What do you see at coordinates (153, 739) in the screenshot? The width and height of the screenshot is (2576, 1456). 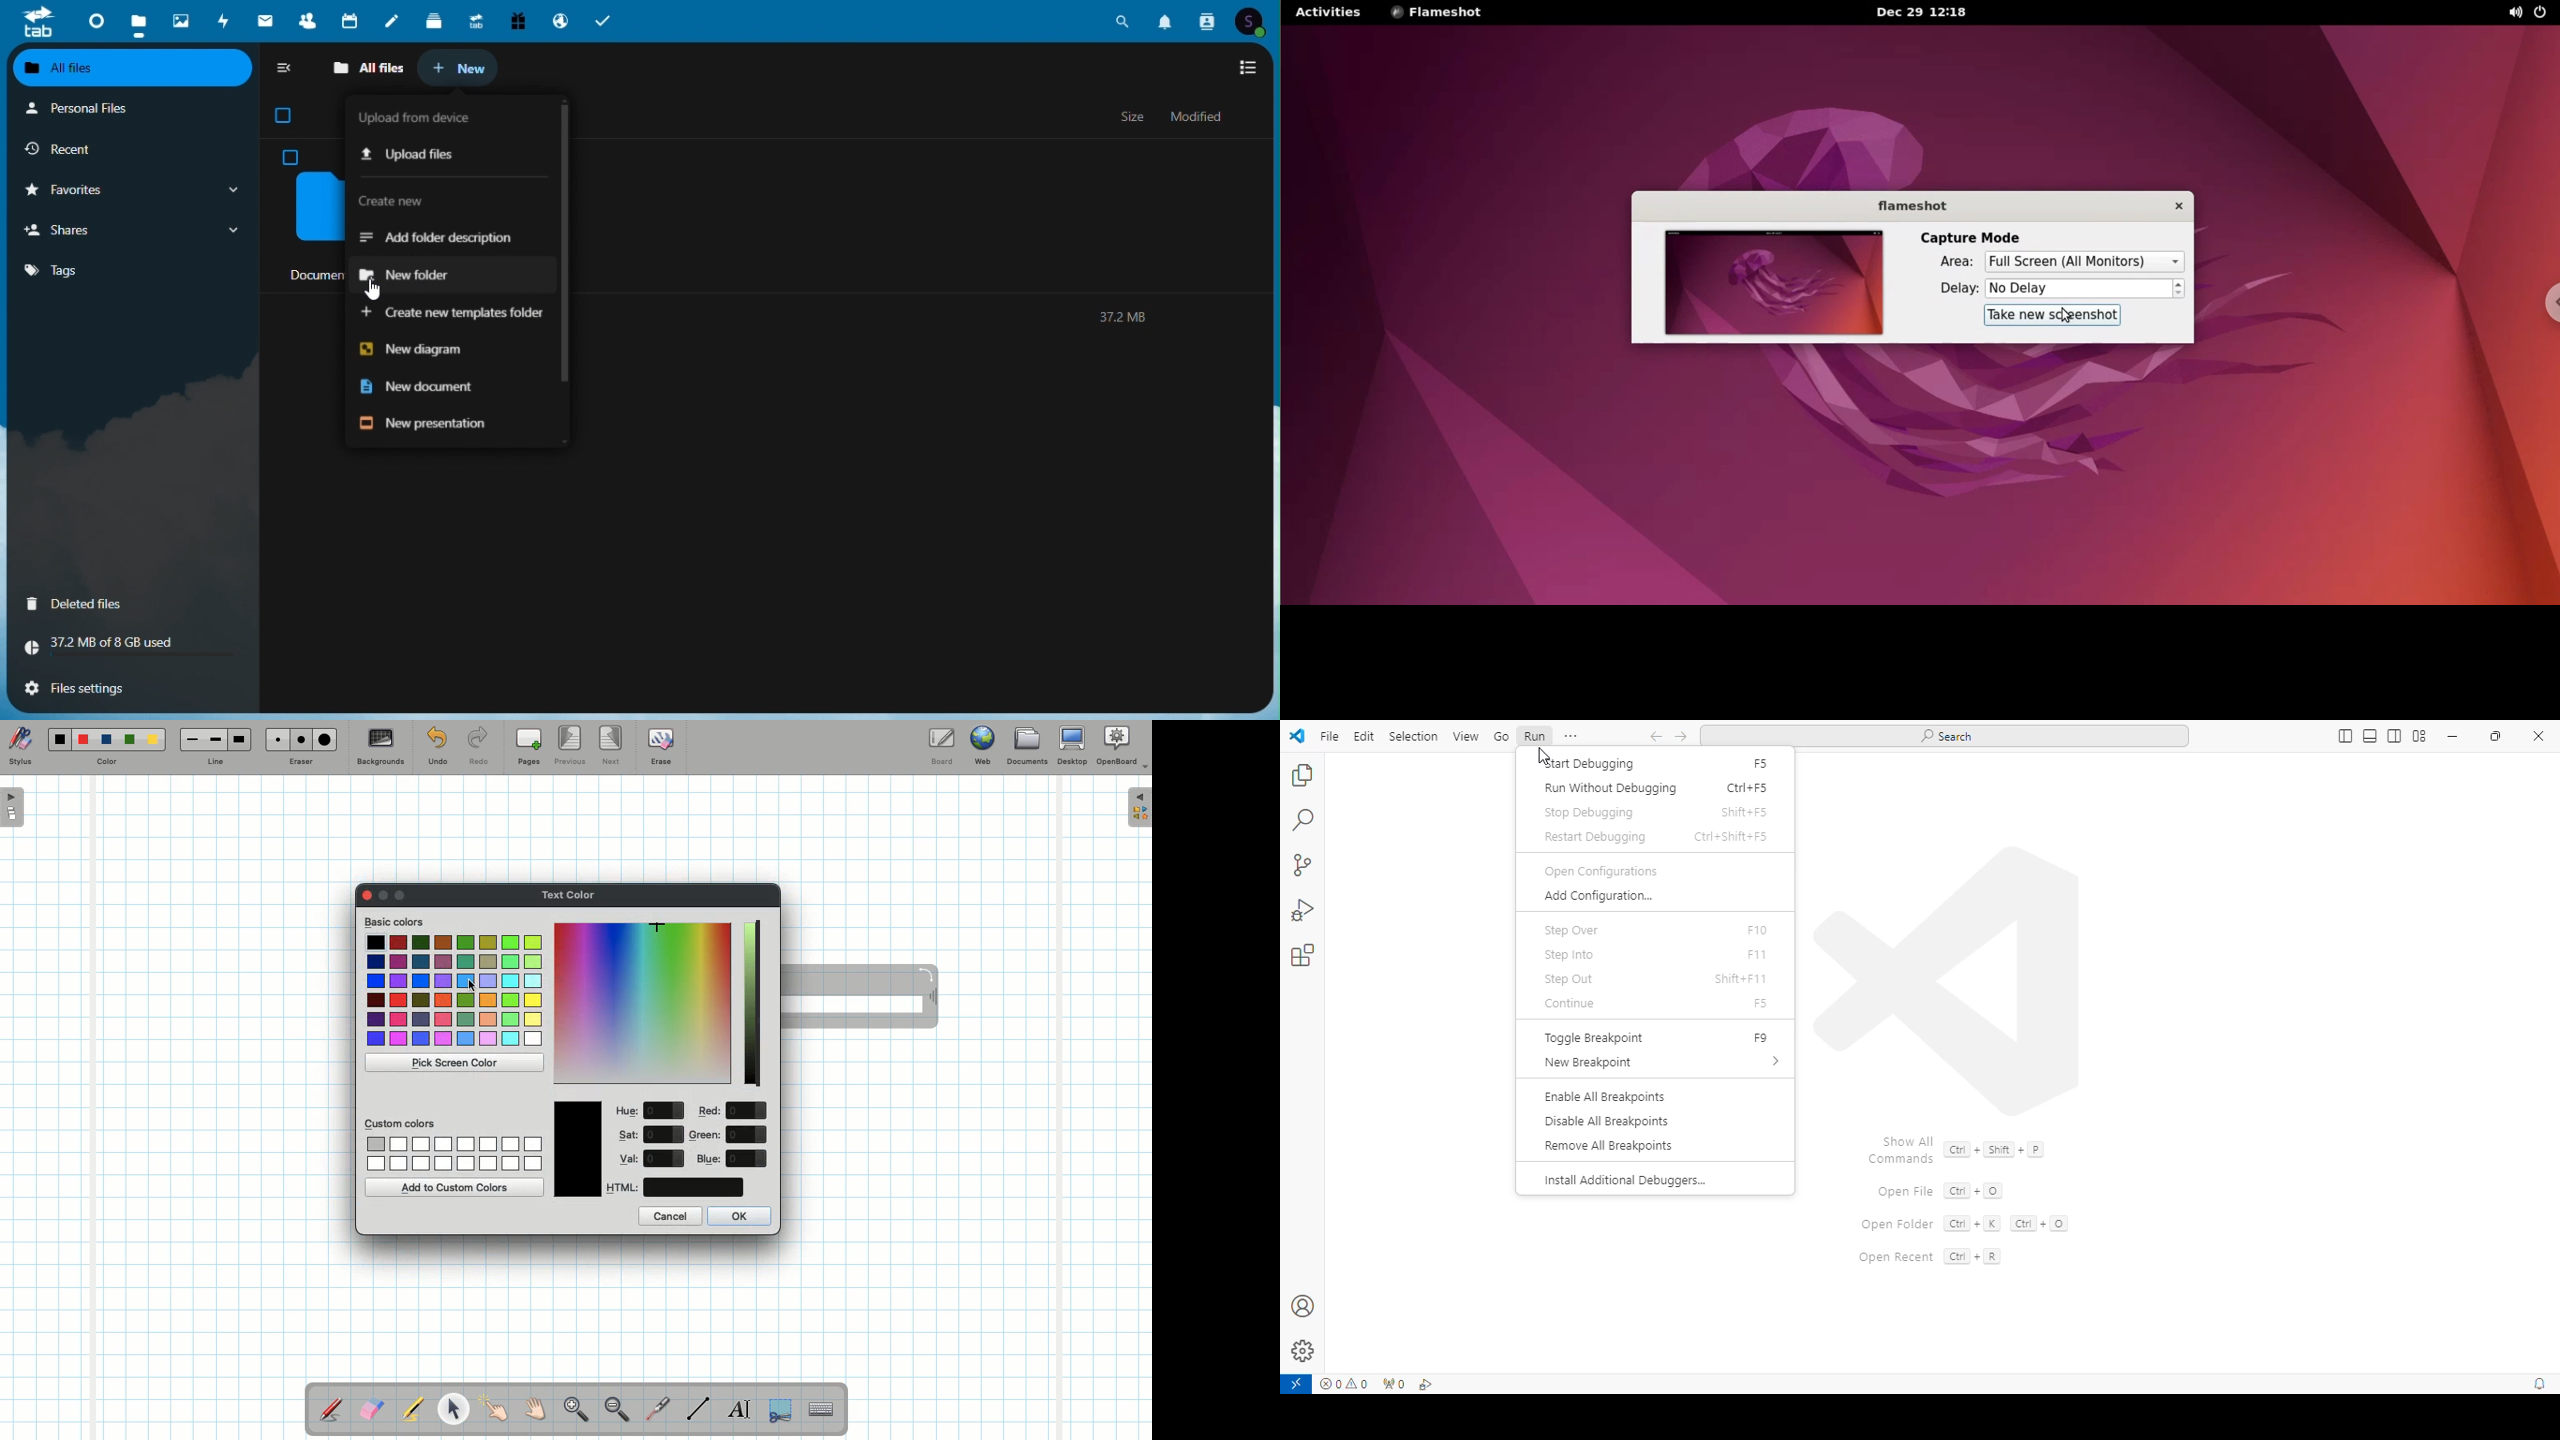 I see `Yellow` at bounding box center [153, 739].